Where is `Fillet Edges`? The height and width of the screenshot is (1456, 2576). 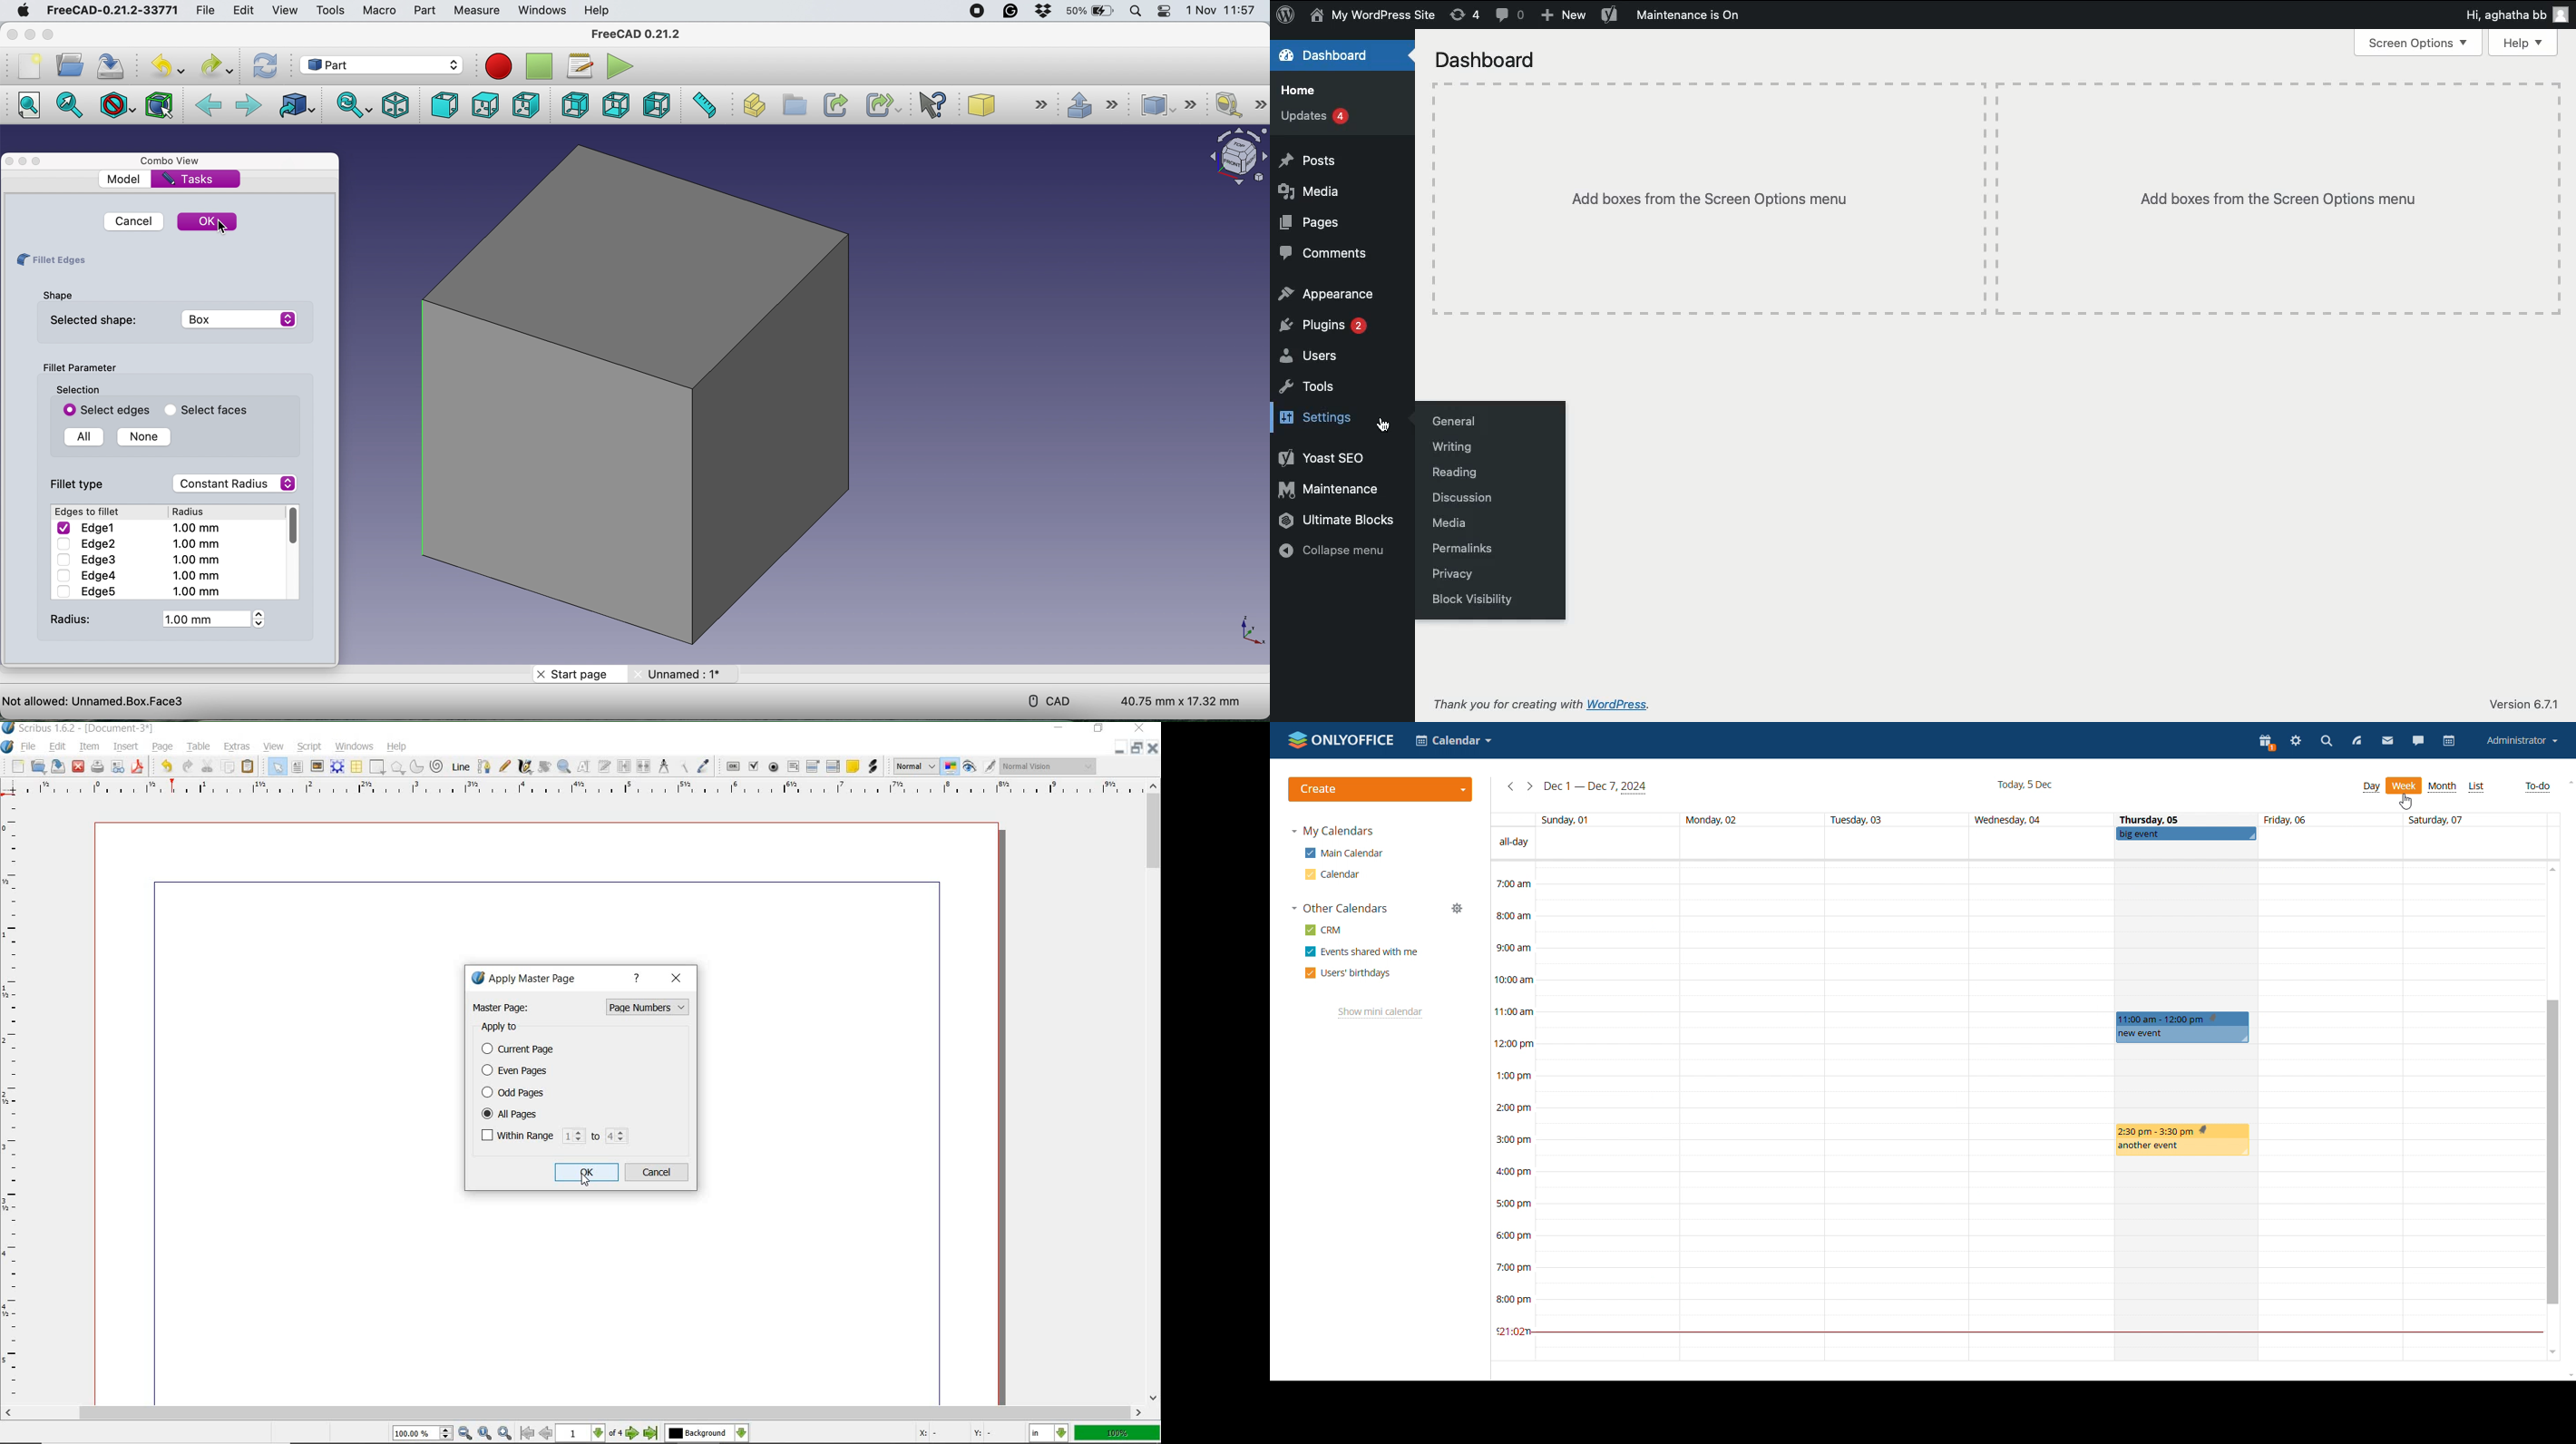 Fillet Edges is located at coordinates (50, 260).